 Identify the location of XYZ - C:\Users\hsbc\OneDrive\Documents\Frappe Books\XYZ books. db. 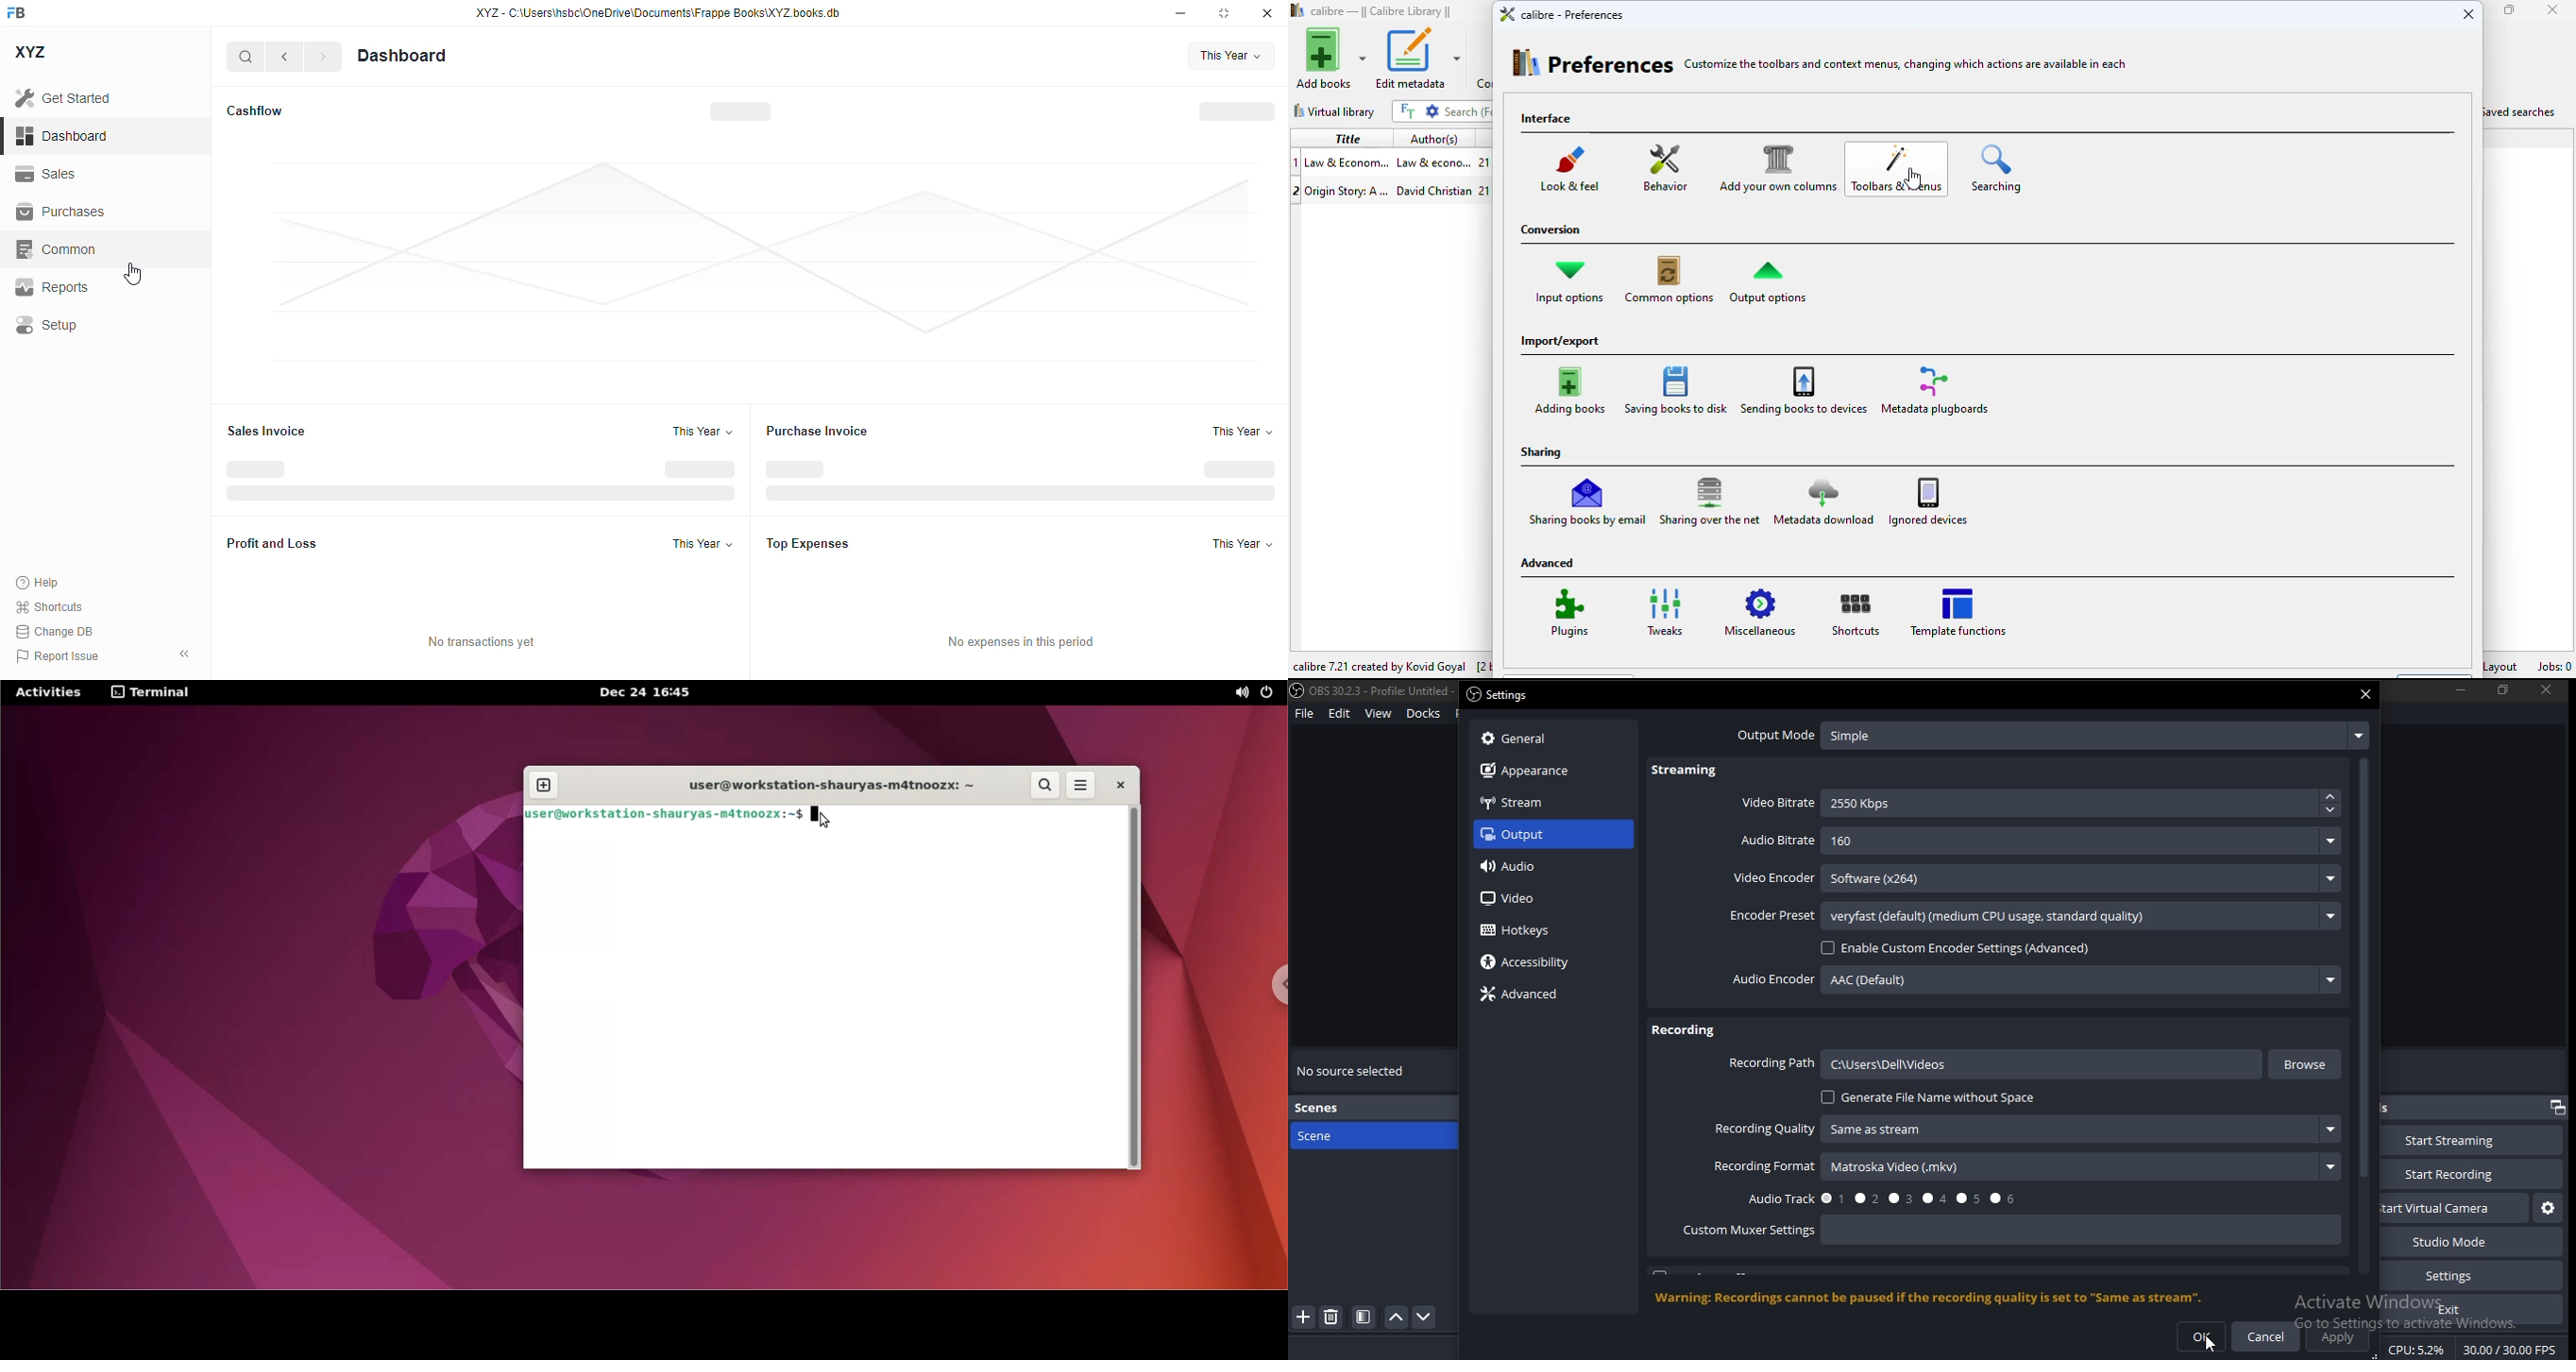
(658, 13).